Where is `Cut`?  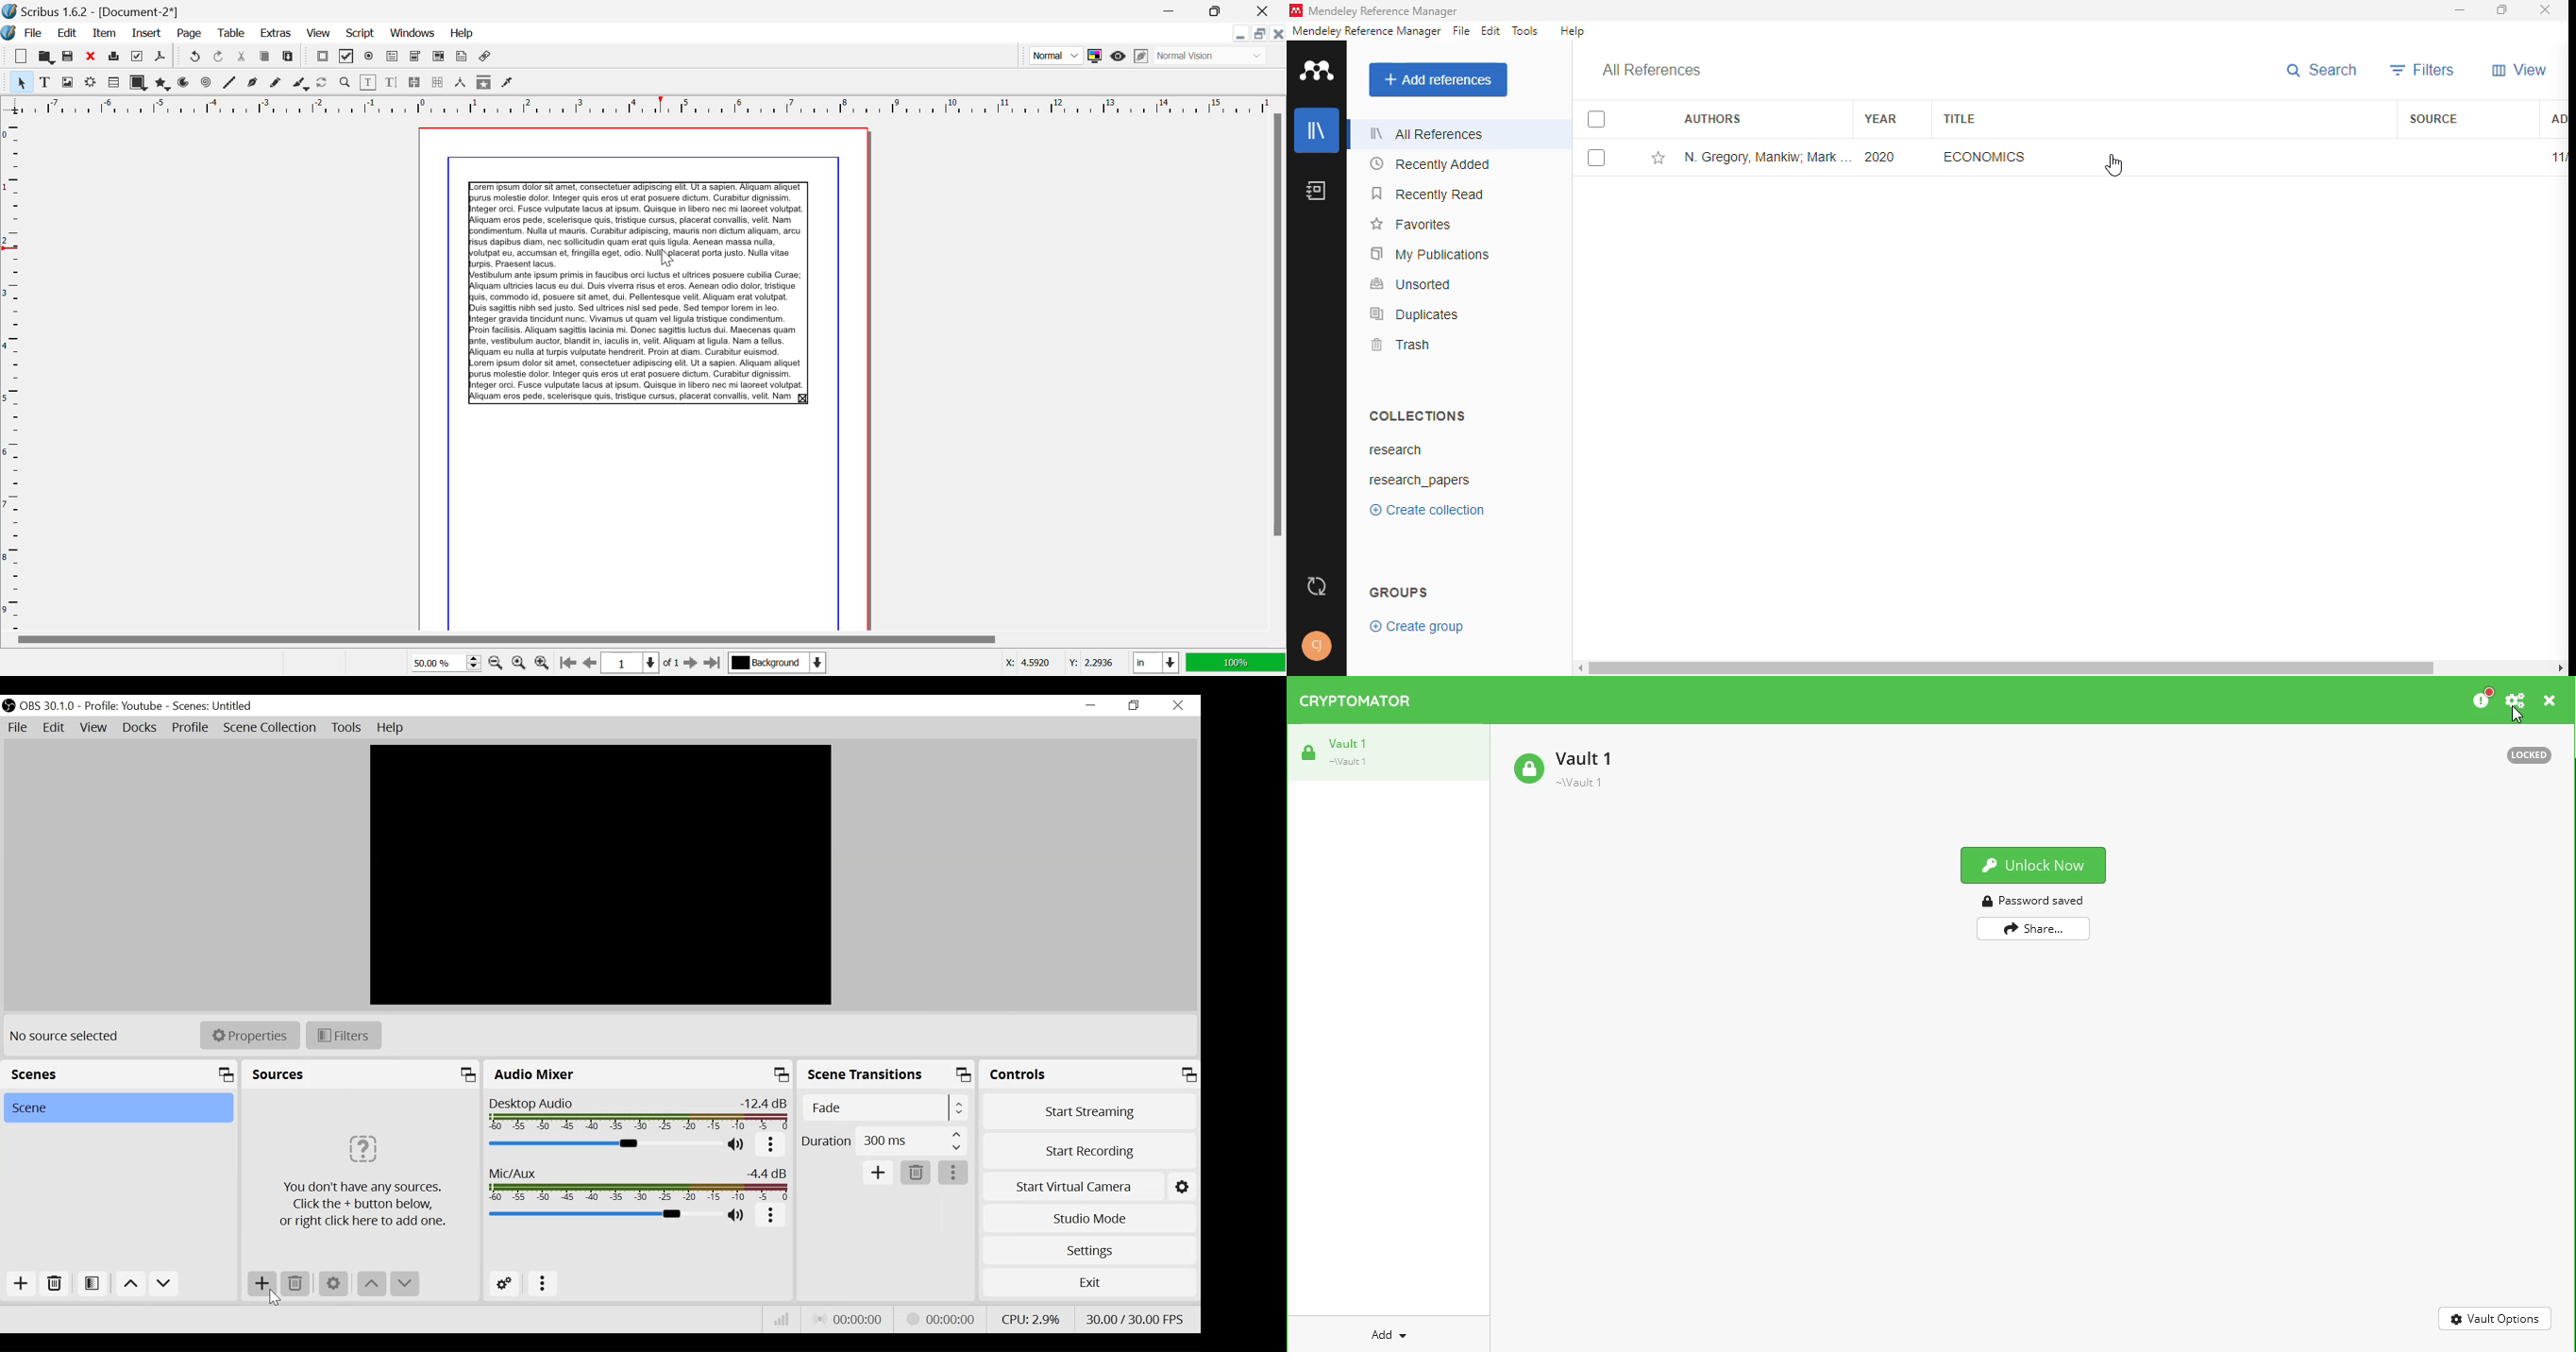 Cut is located at coordinates (243, 58).